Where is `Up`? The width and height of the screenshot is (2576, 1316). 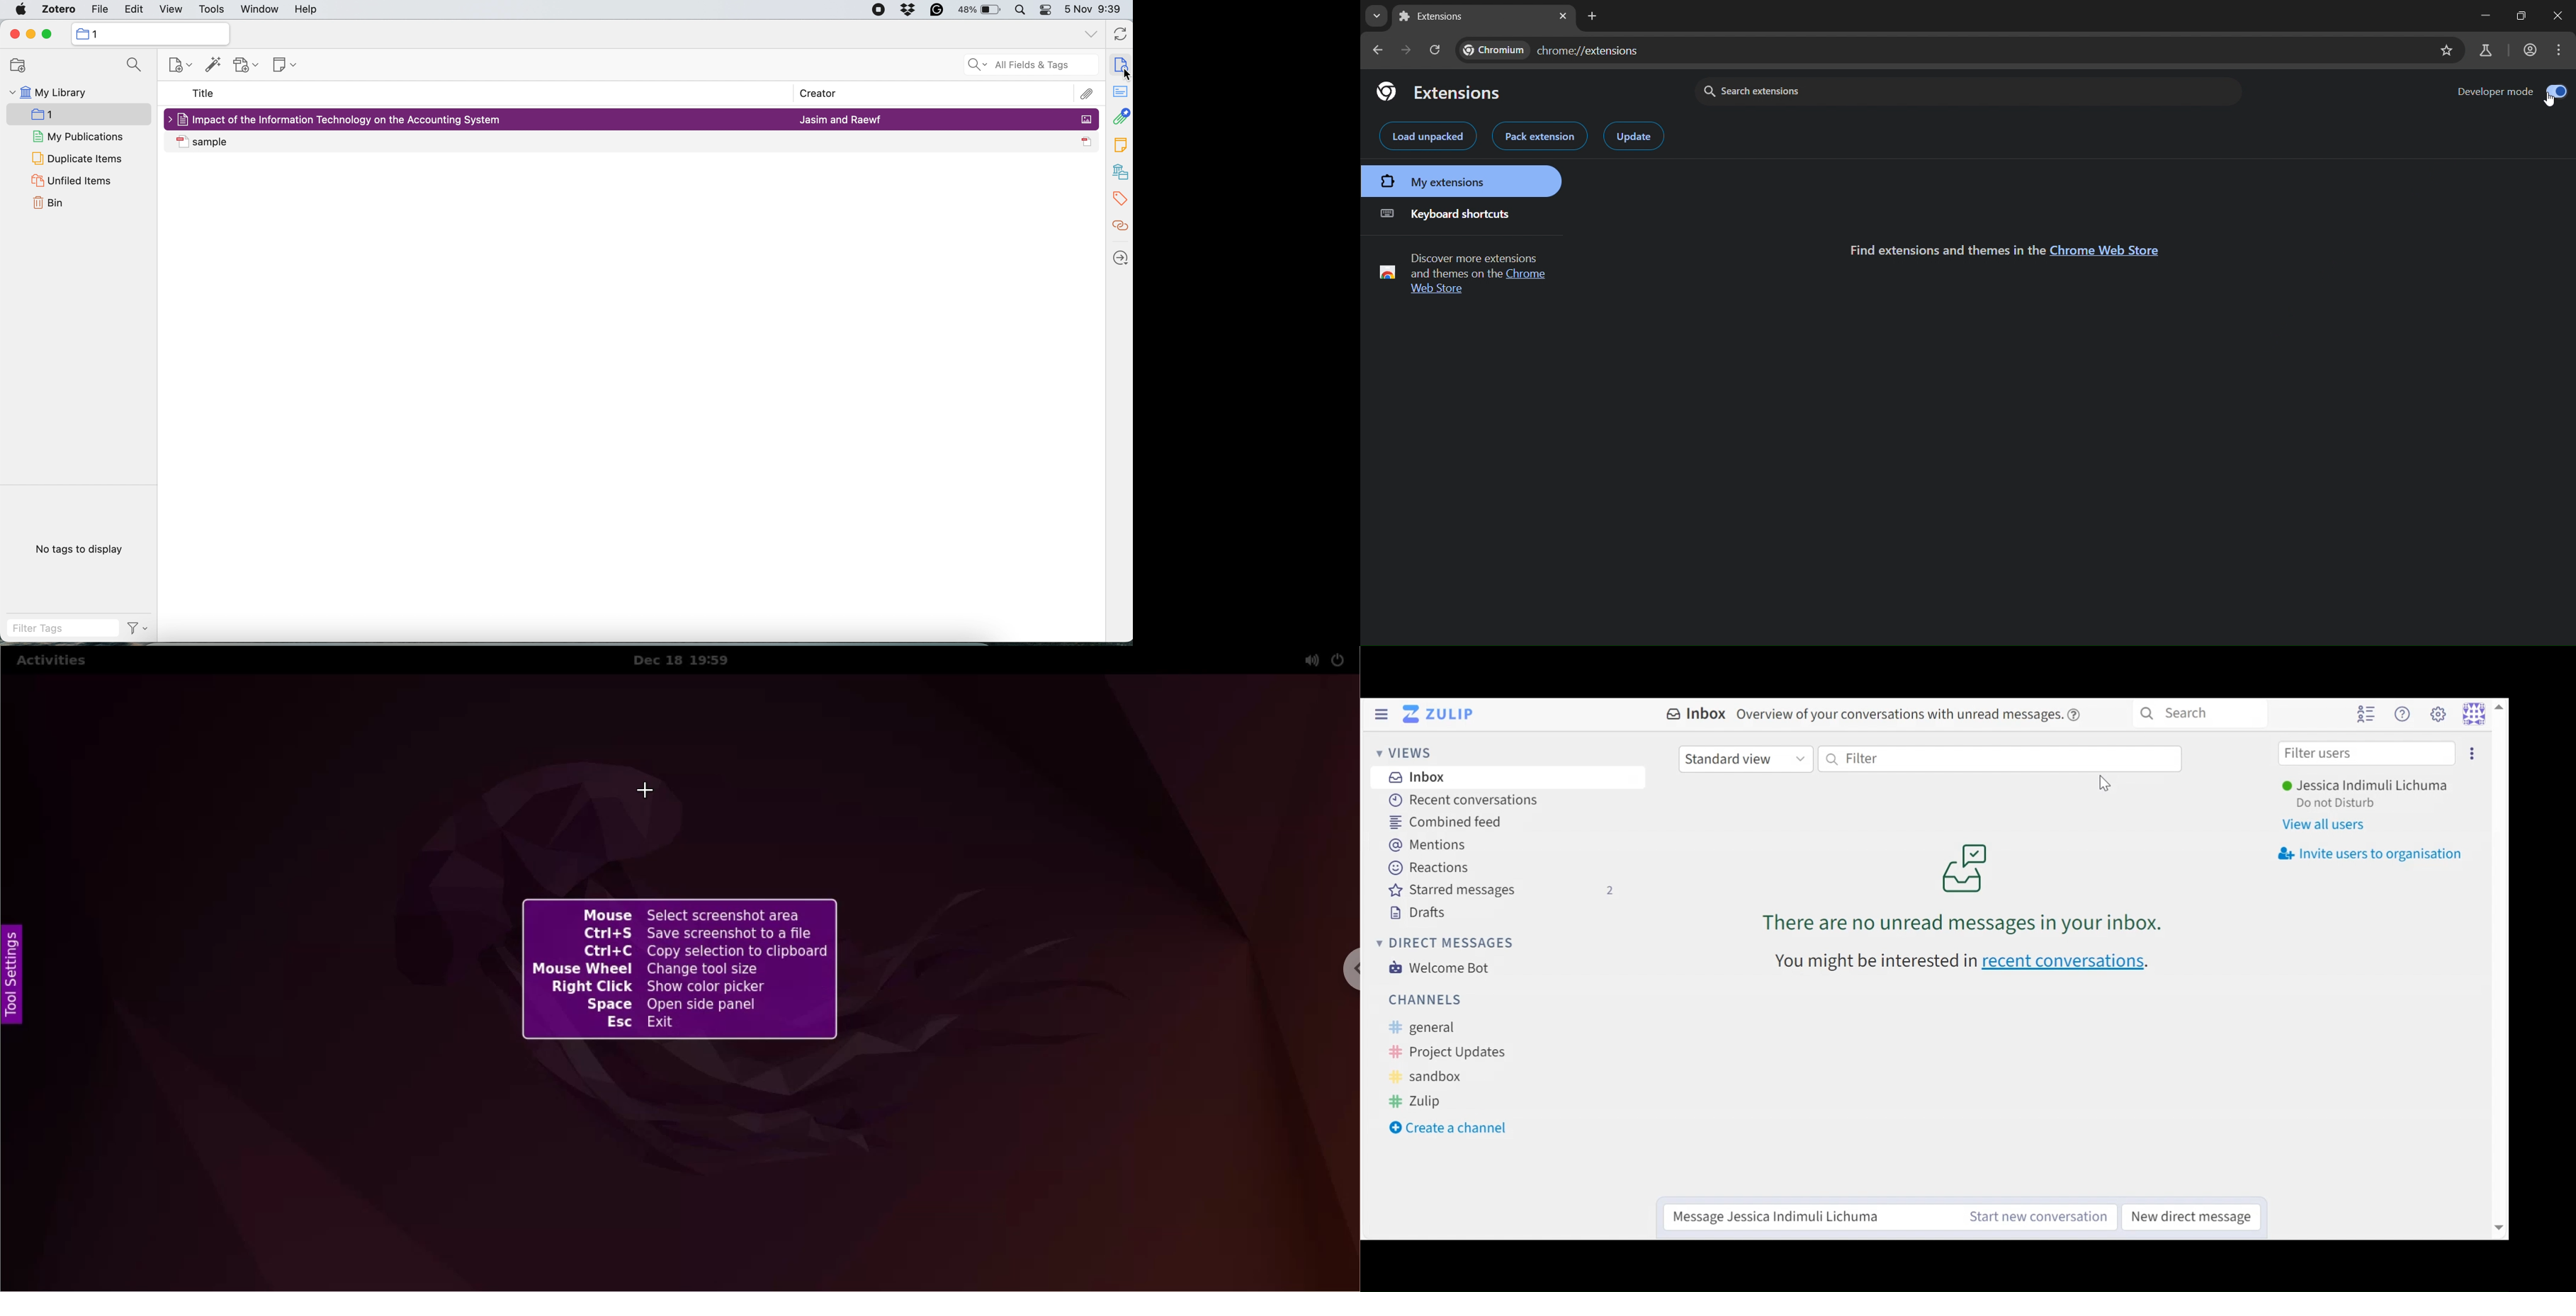 Up is located at coordinates (2499, 706).